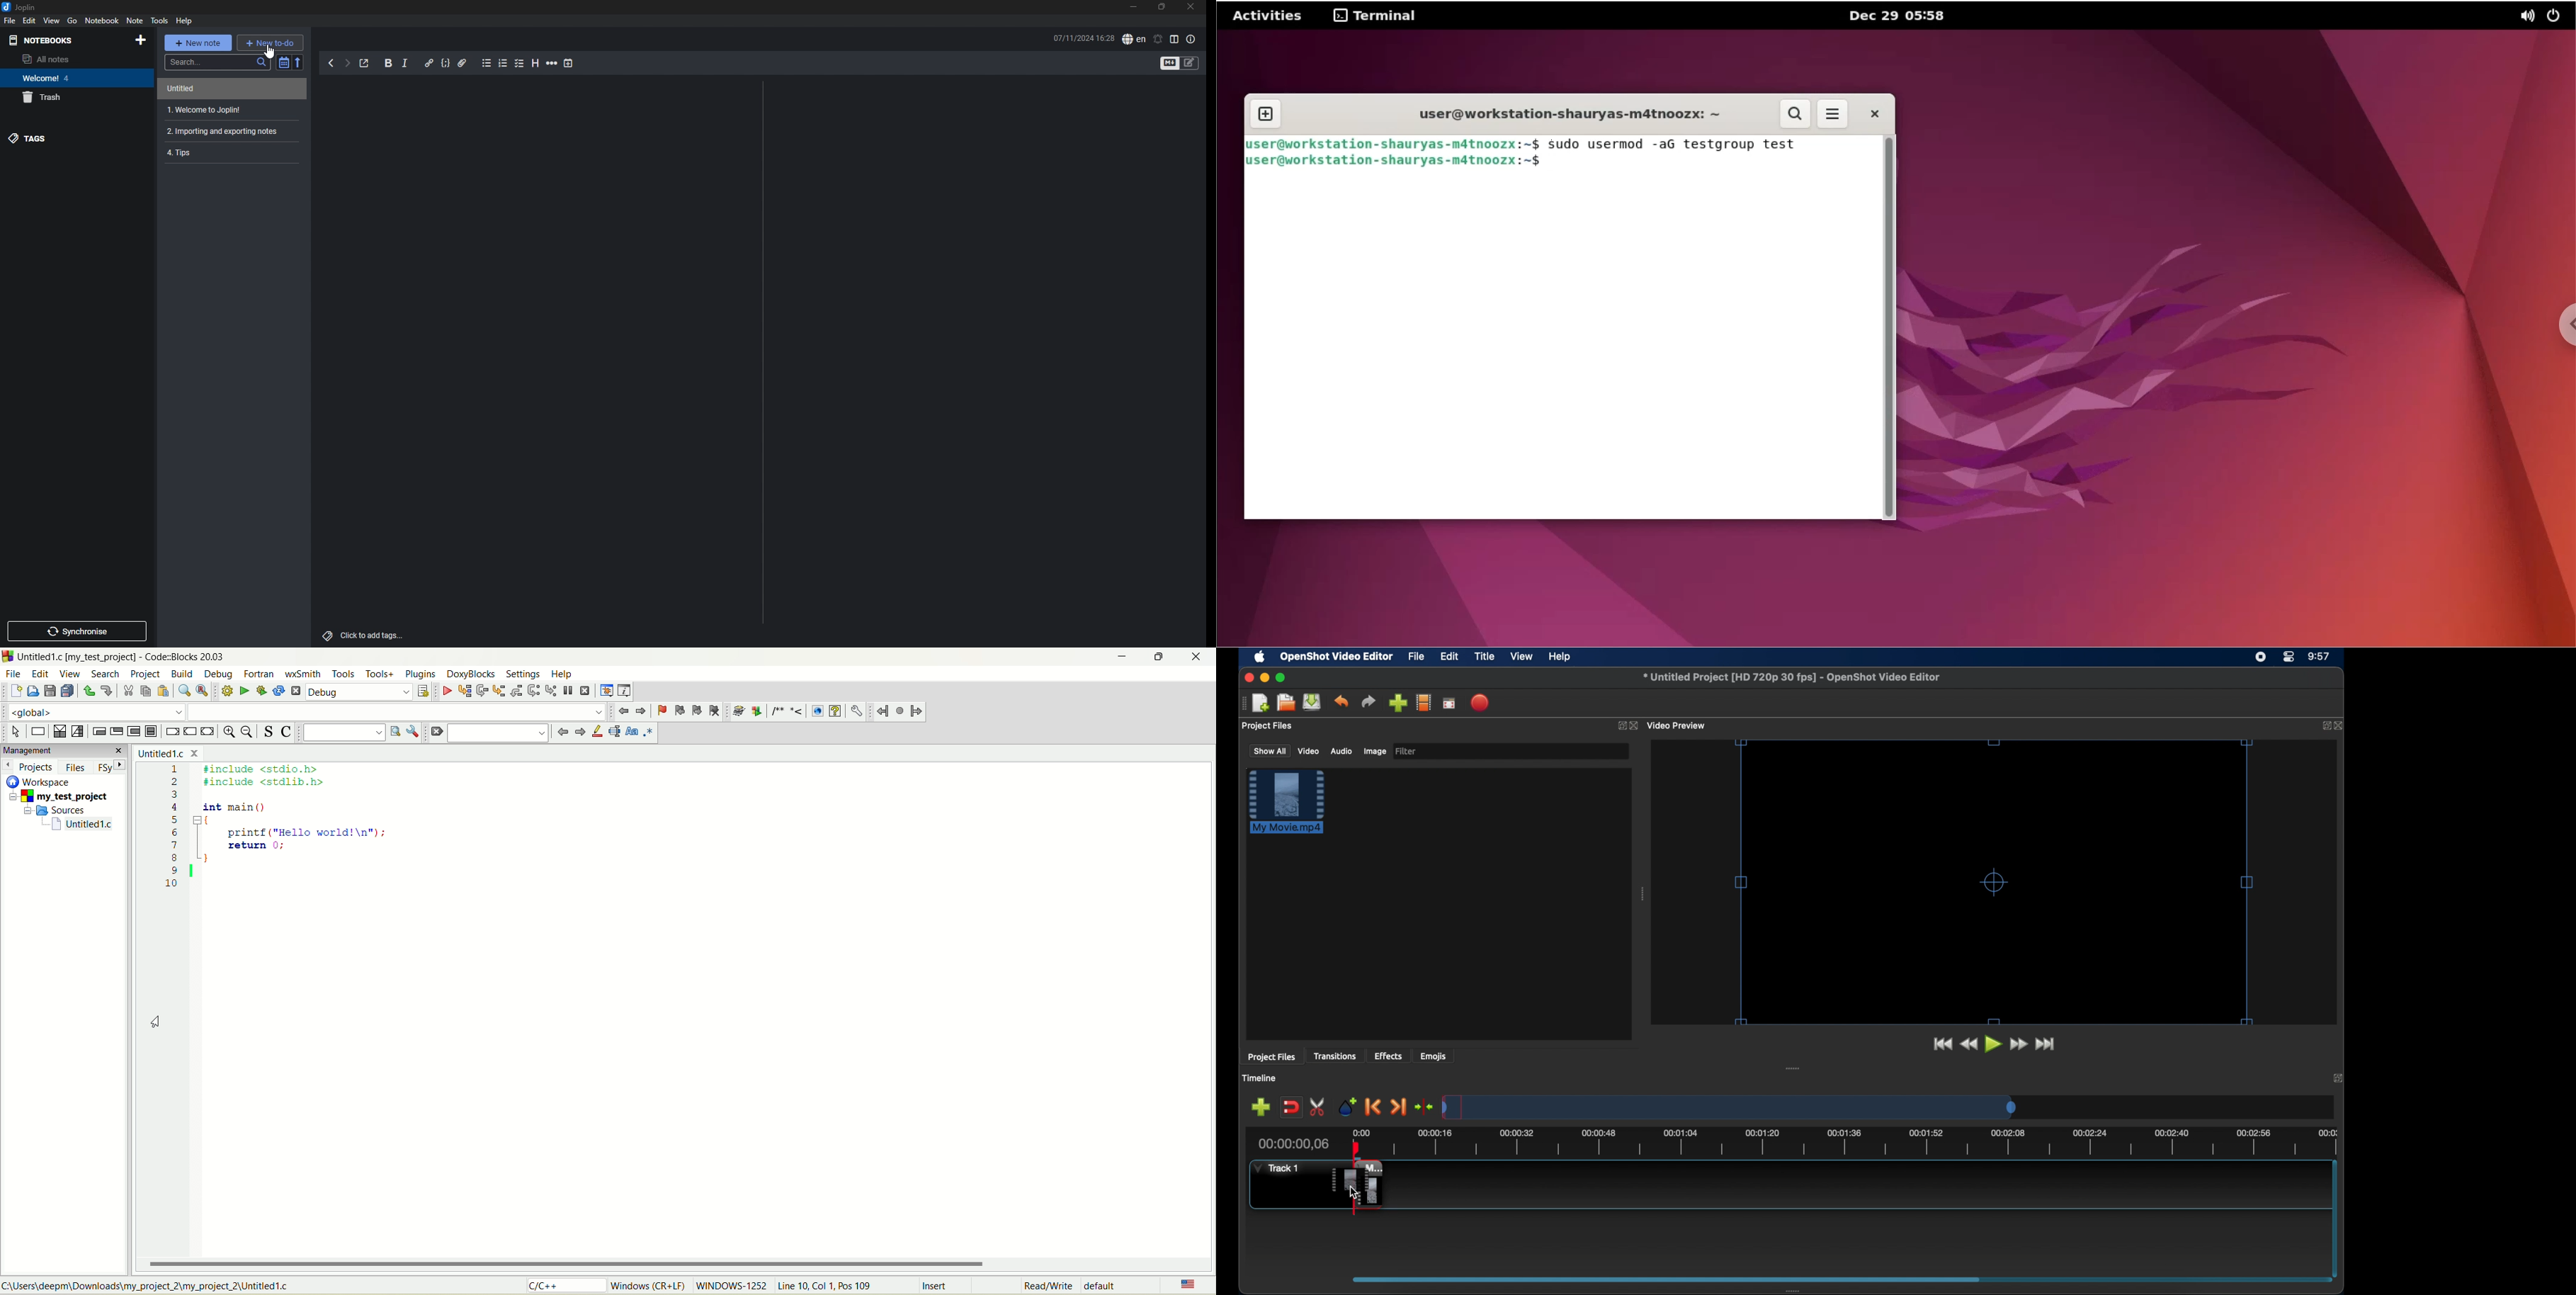  What do you see at coordinates (1279, 1168) in the screenshot?
I see `track 1` at bounding box center [1279, 1168].